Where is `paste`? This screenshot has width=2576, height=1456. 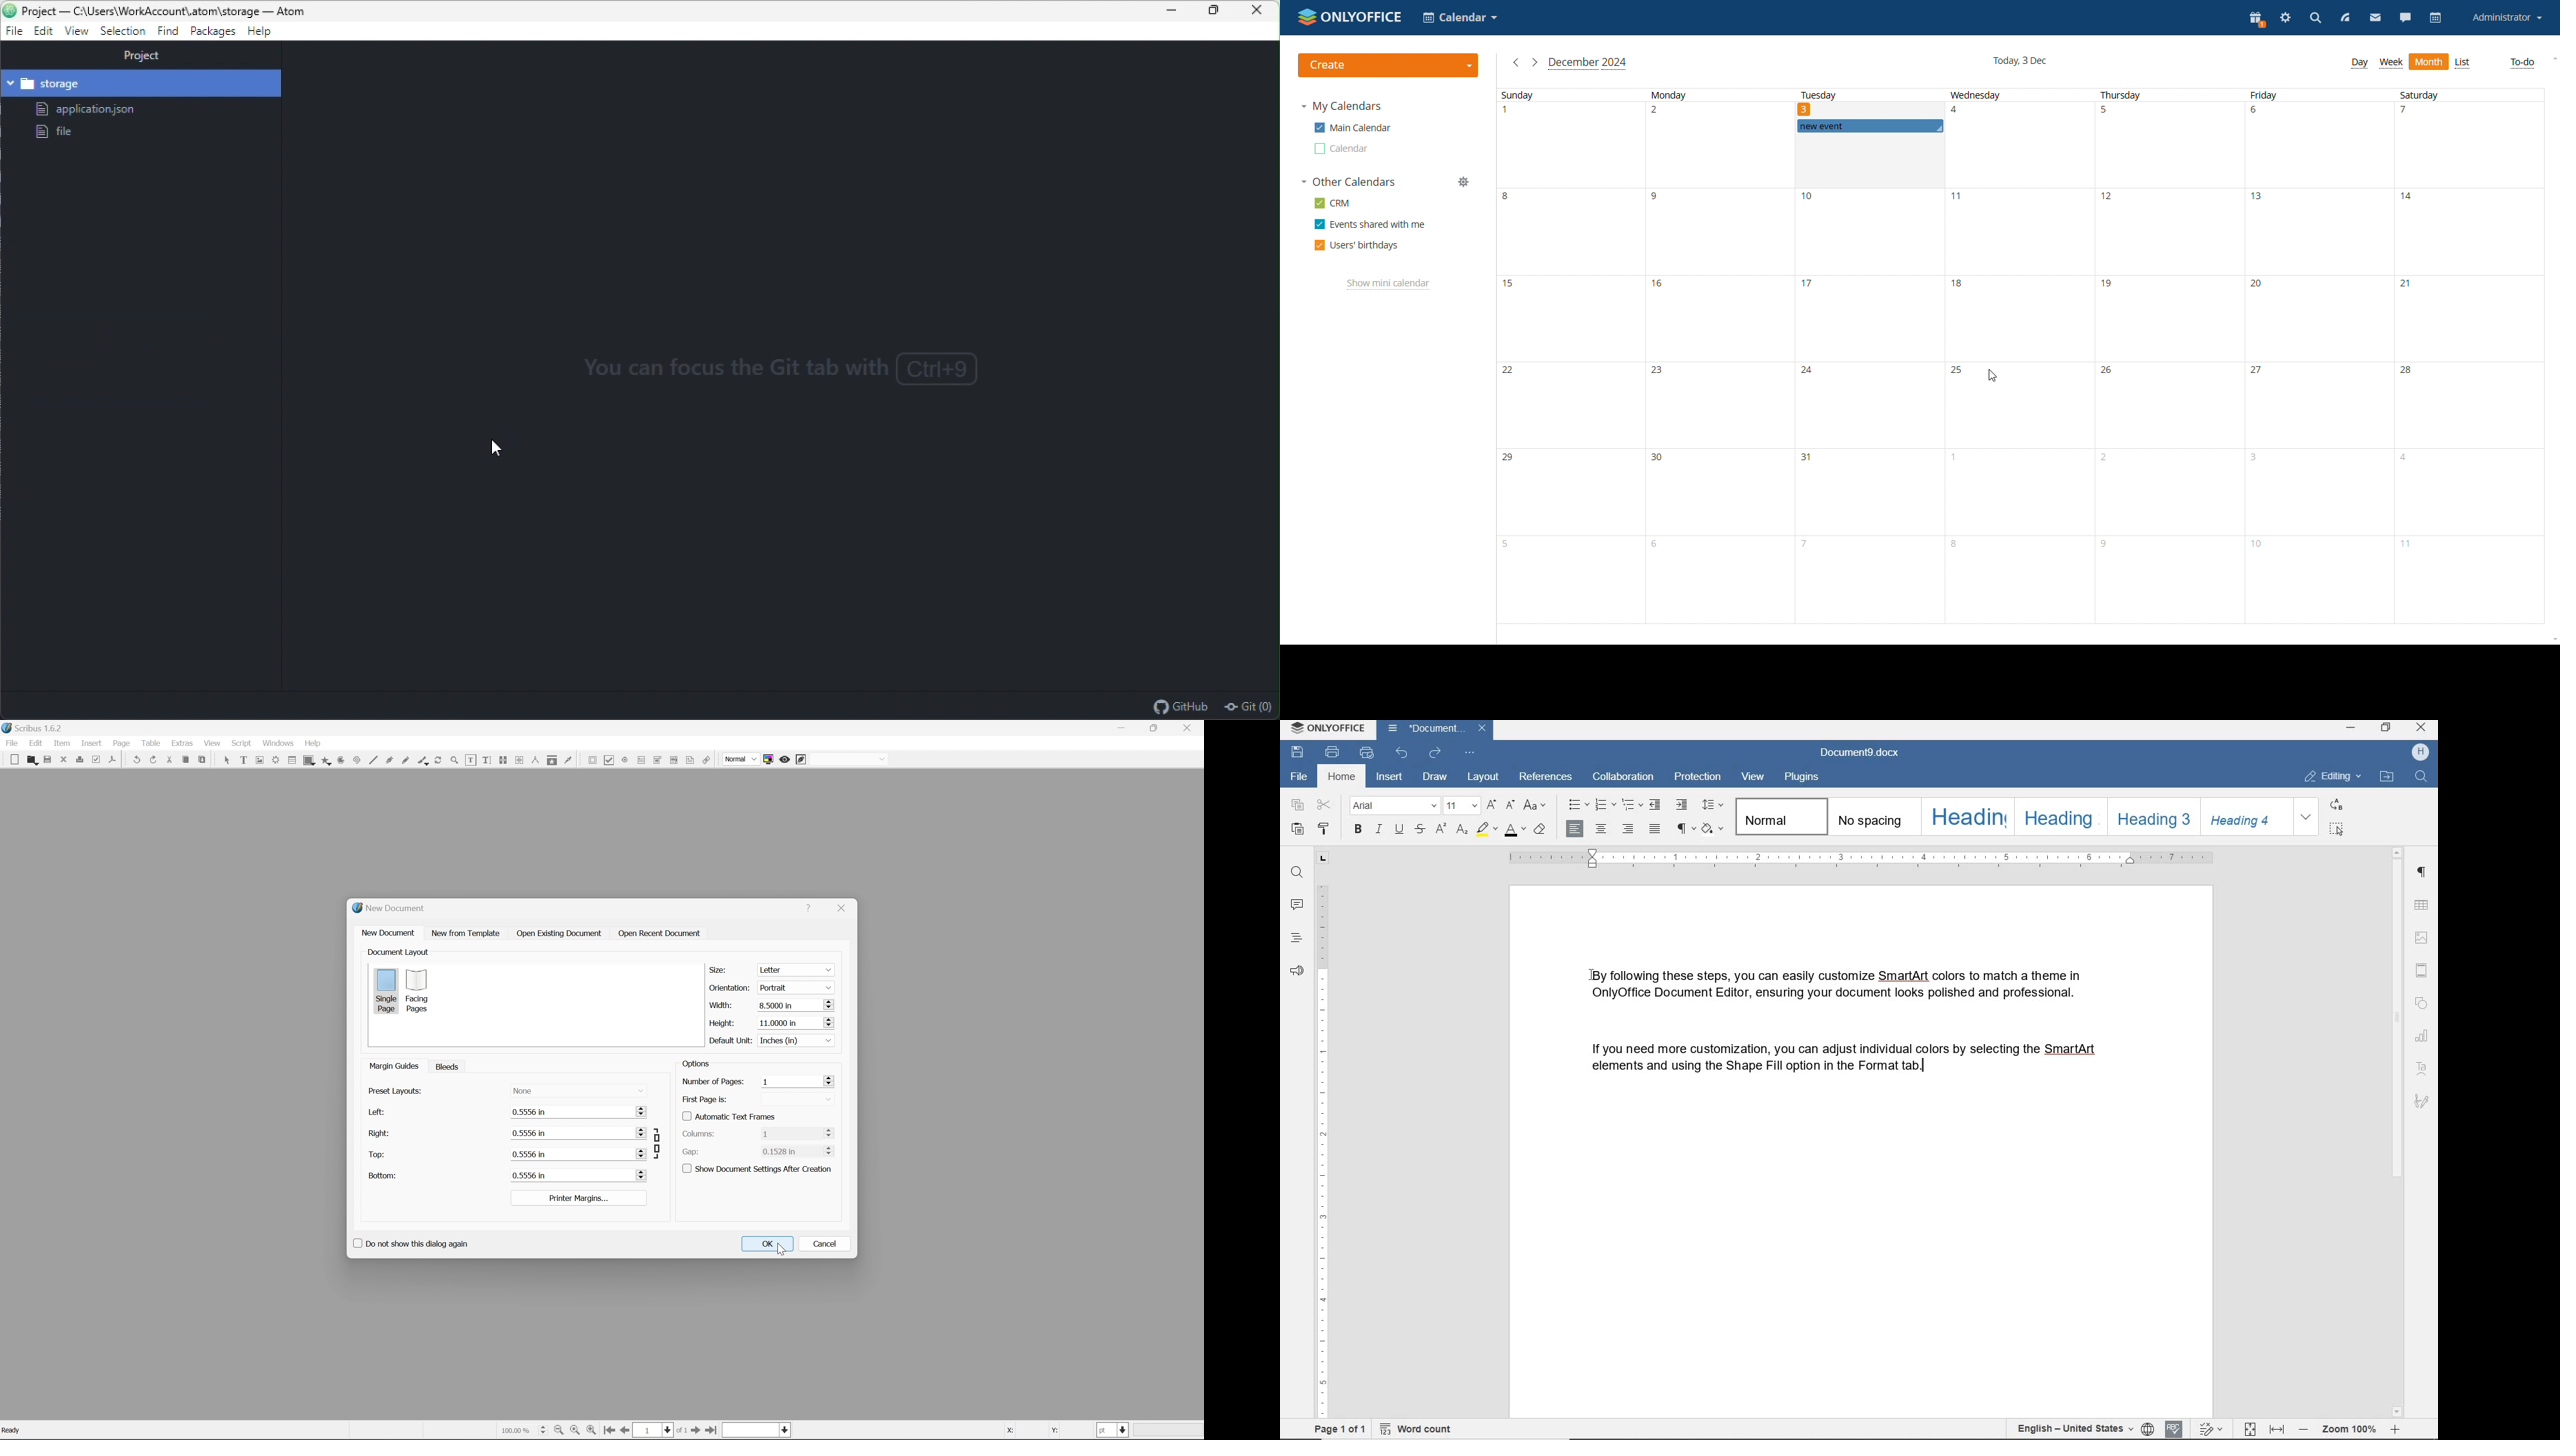 paste is located at coordinates (1298, 829).